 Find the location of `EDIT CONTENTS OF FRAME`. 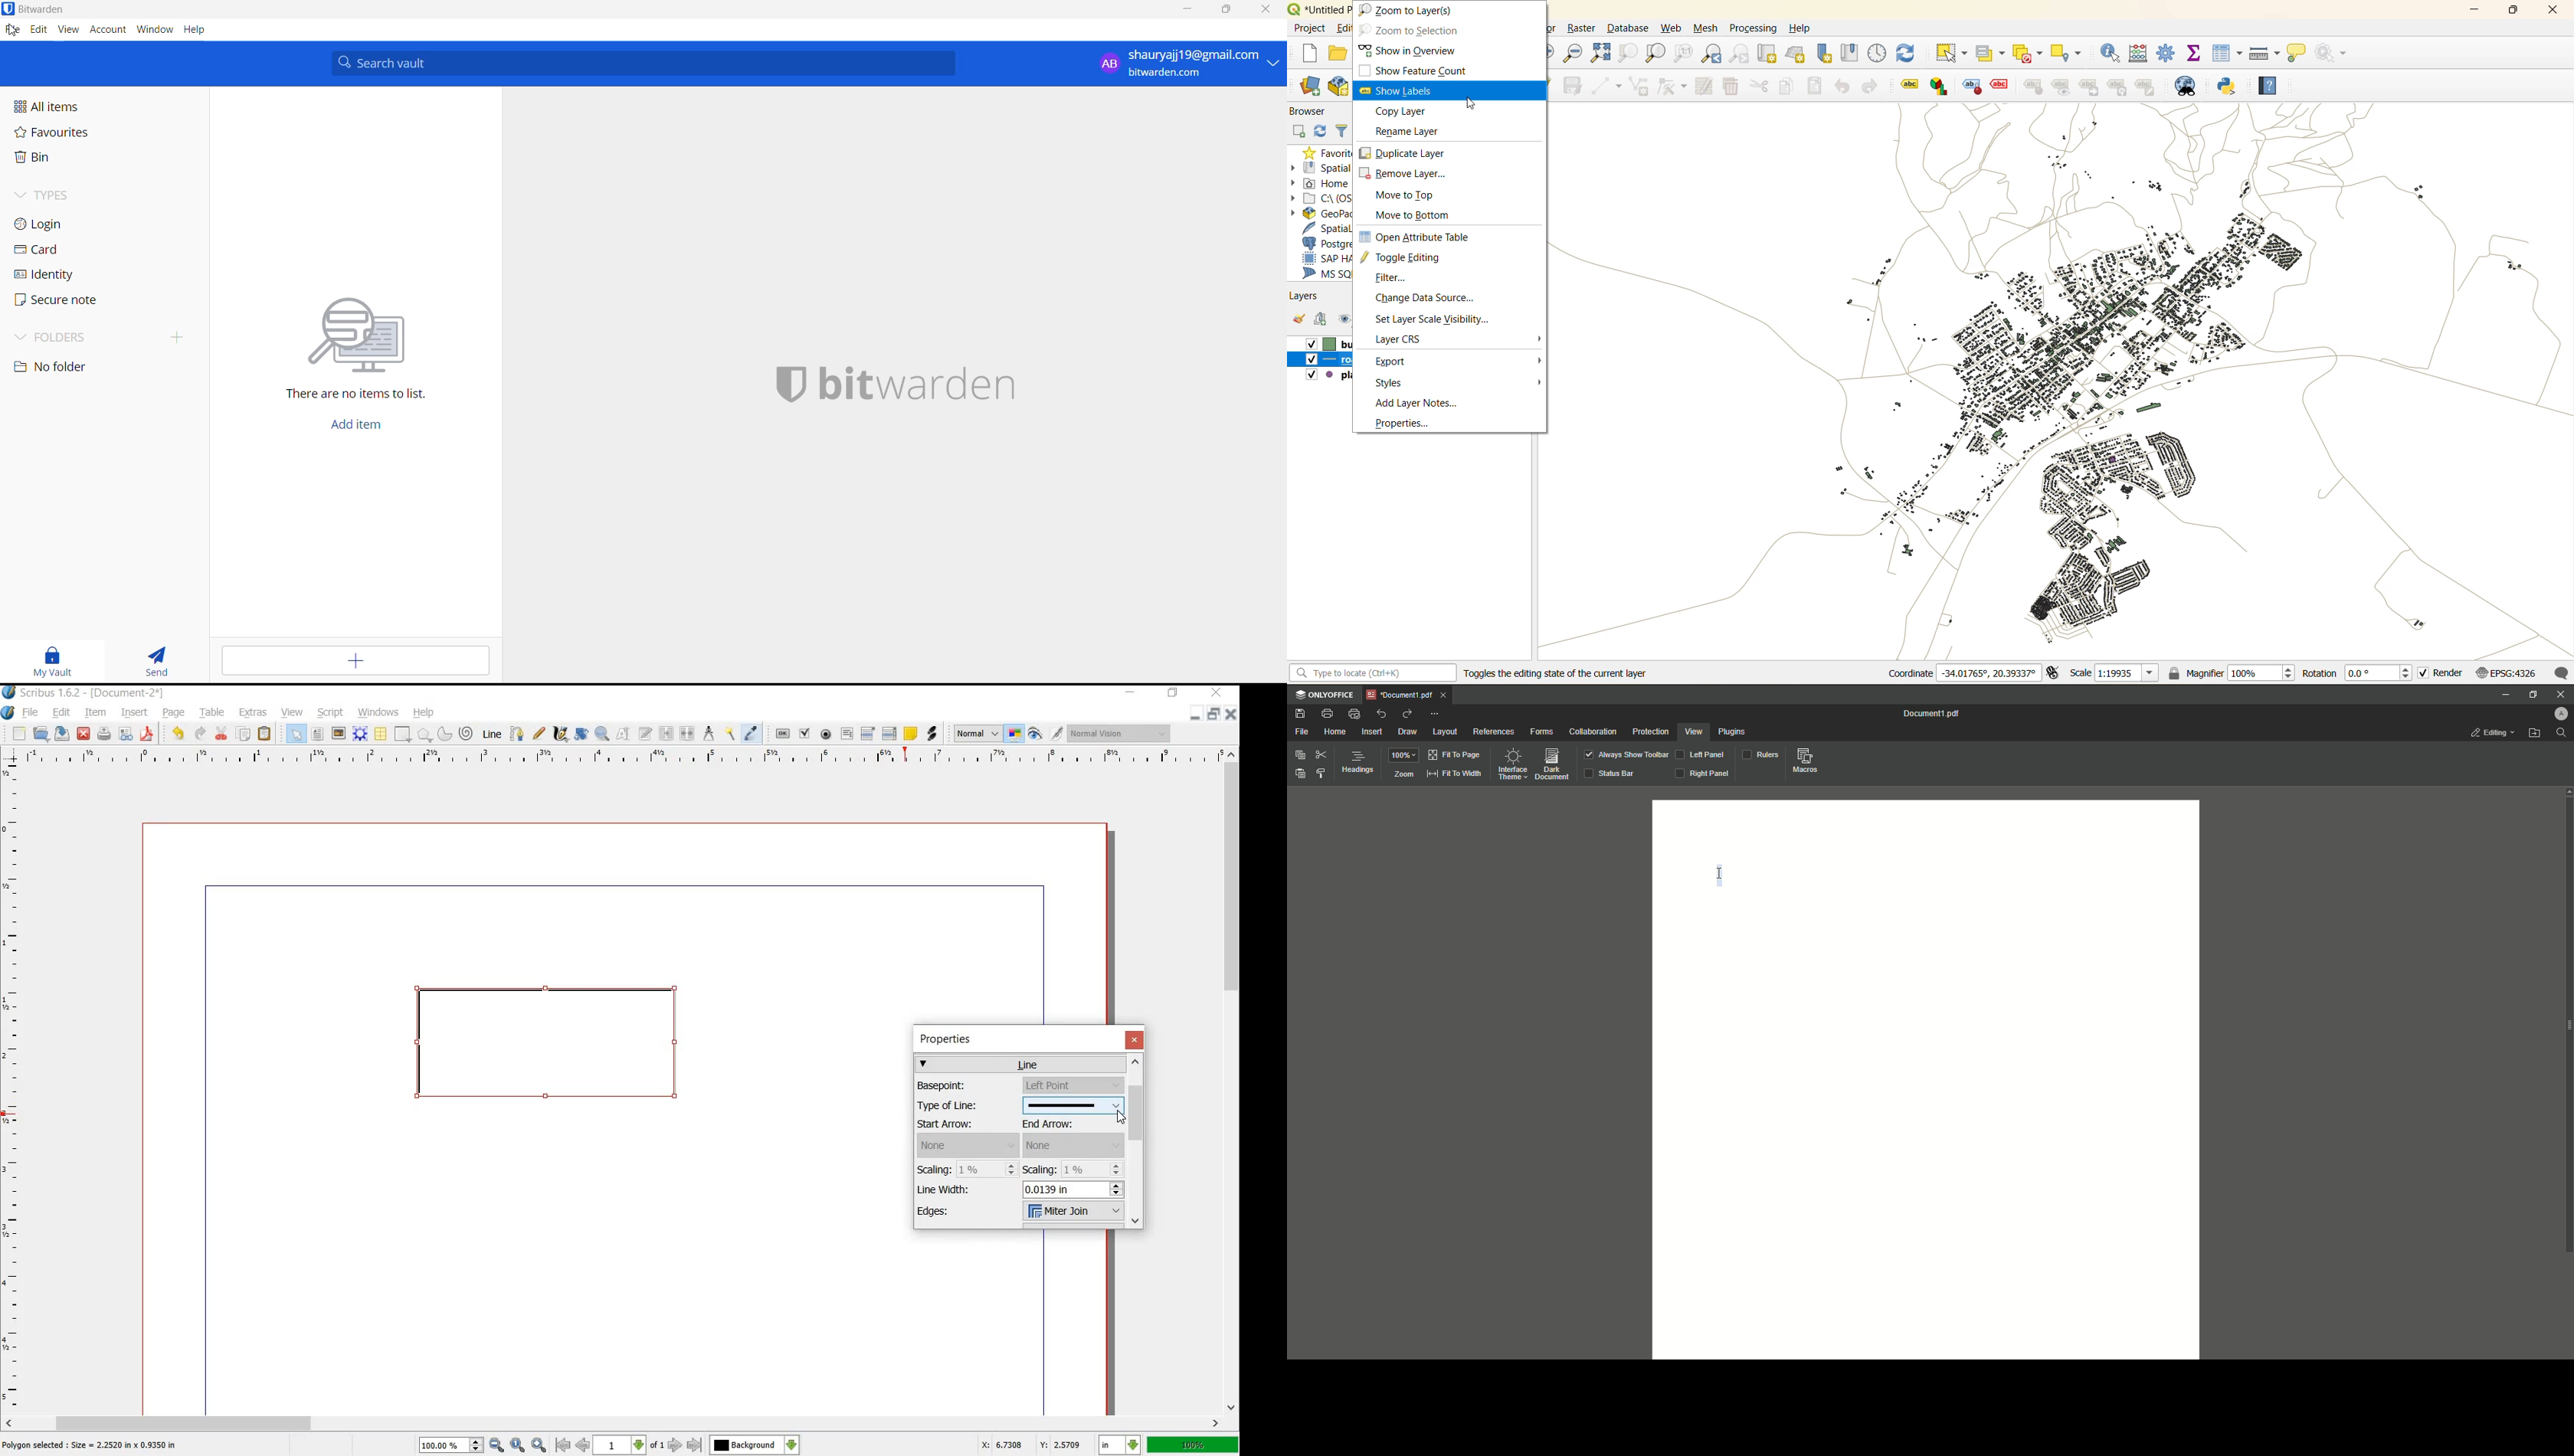

EDIT CONTENTS OF FRAME is located at coordinates (624, 734).